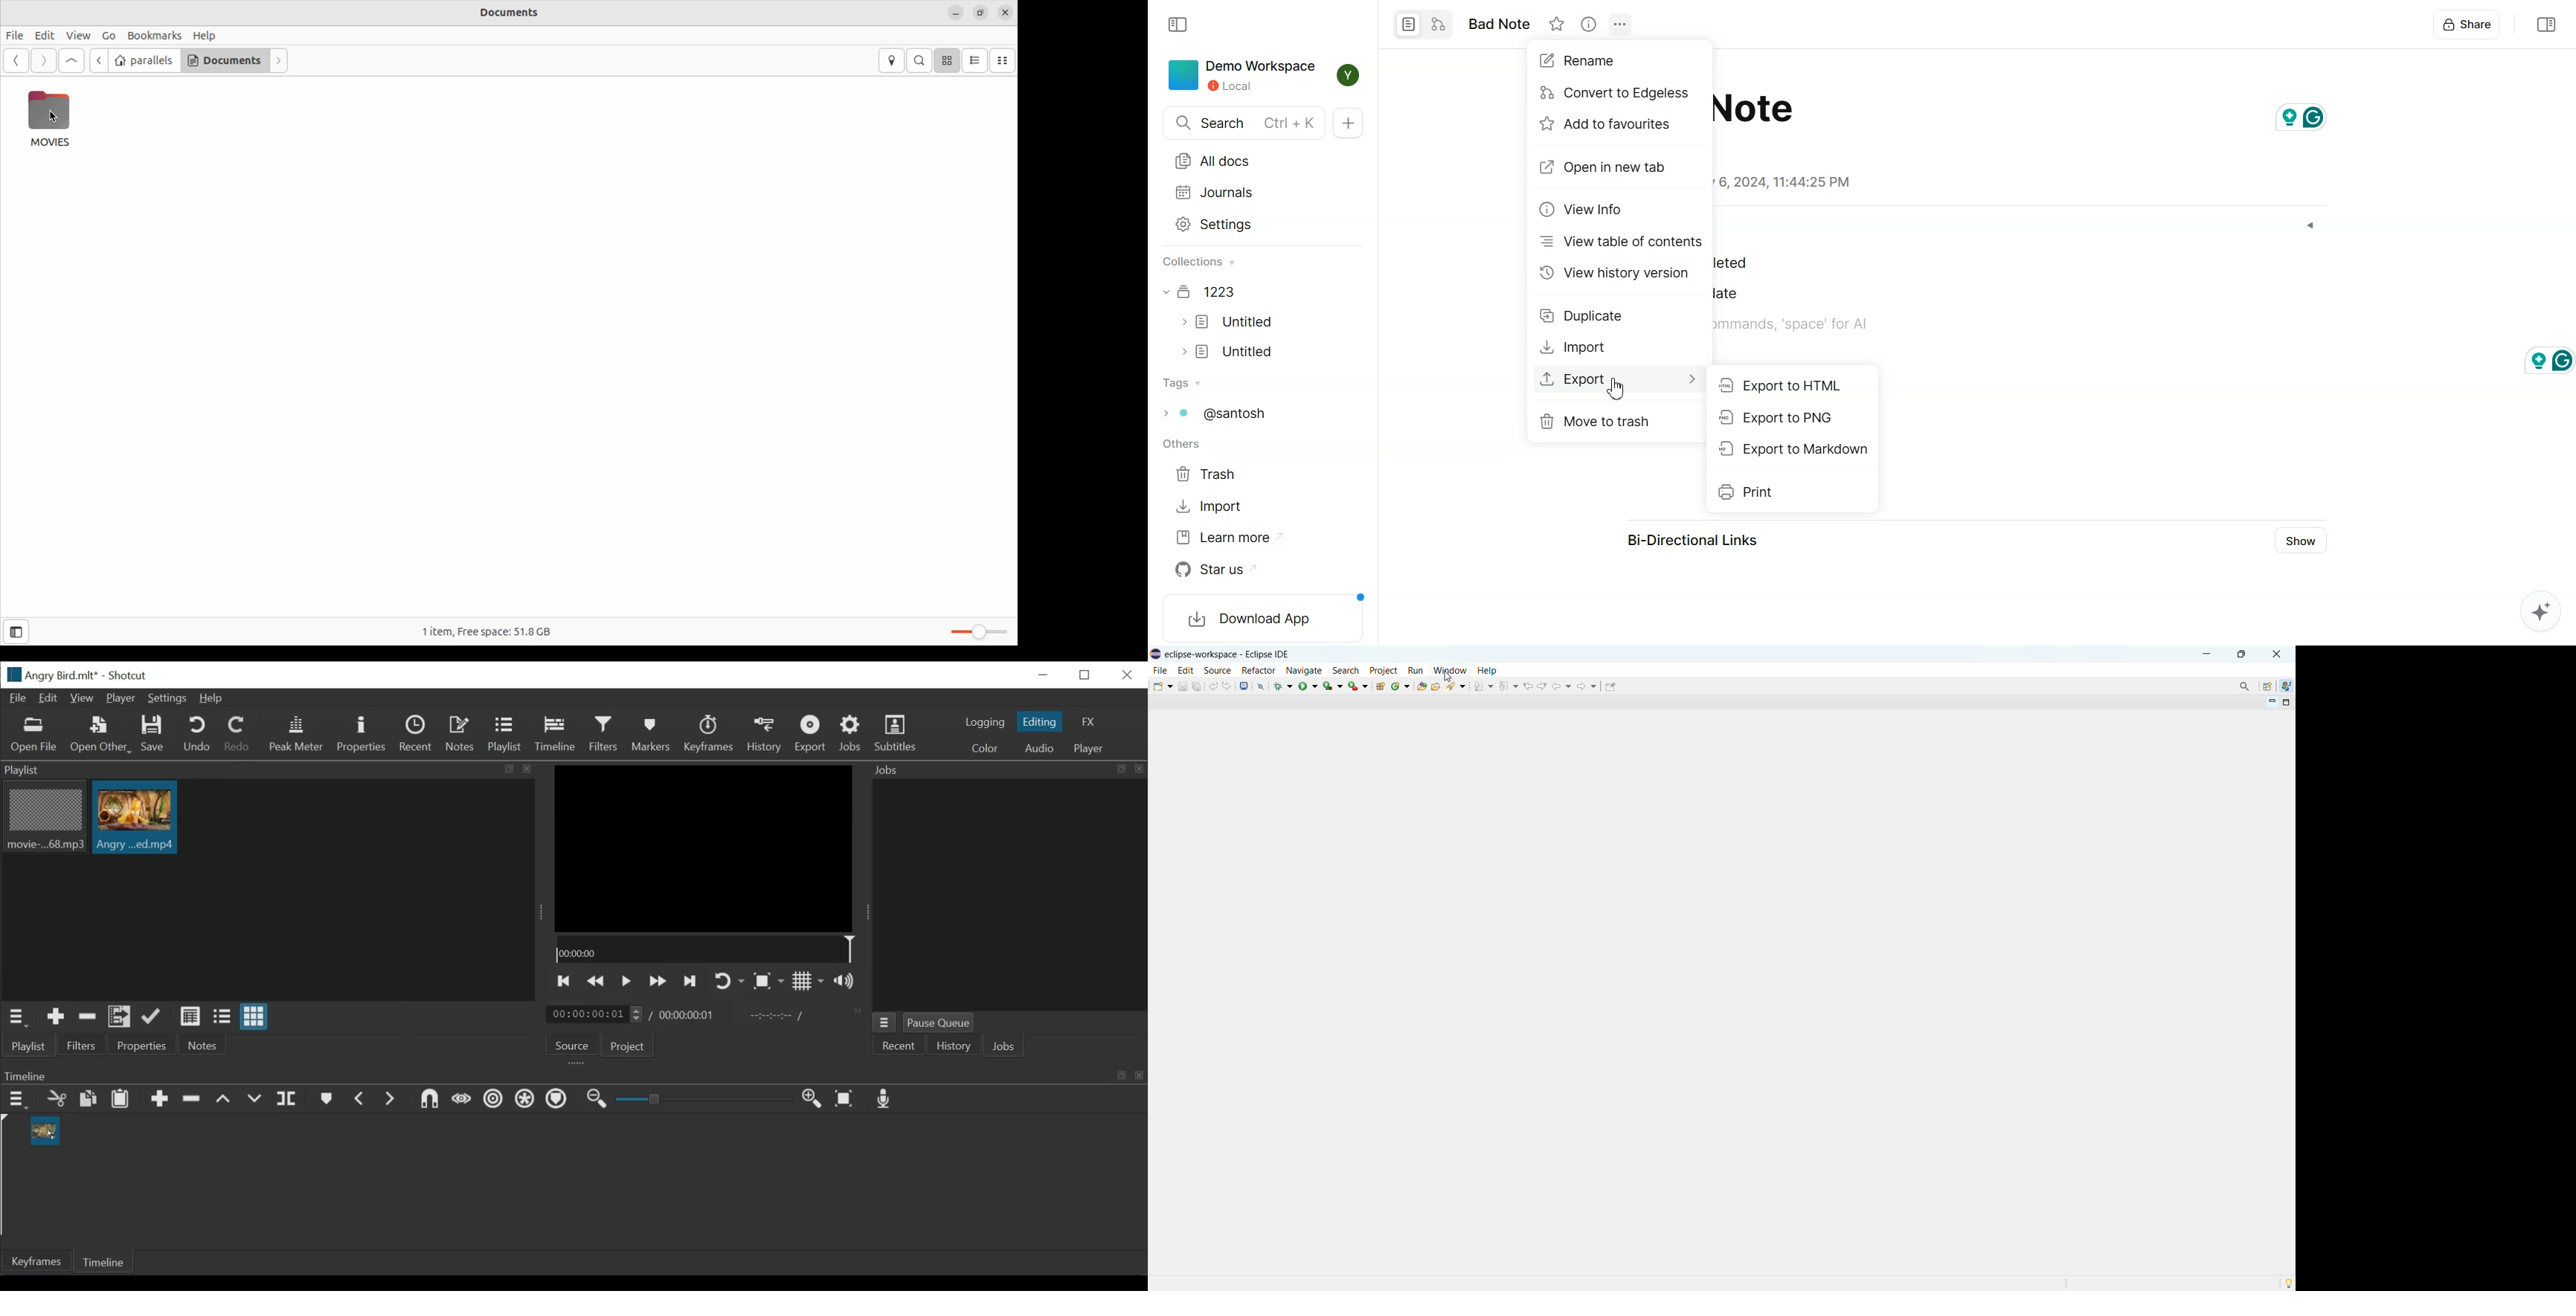 The image size is (2576, 1316). What do you see at coordinates (2540, 611) in the screenshot?
I see `Assistant` at bounding box center [2540, 611].